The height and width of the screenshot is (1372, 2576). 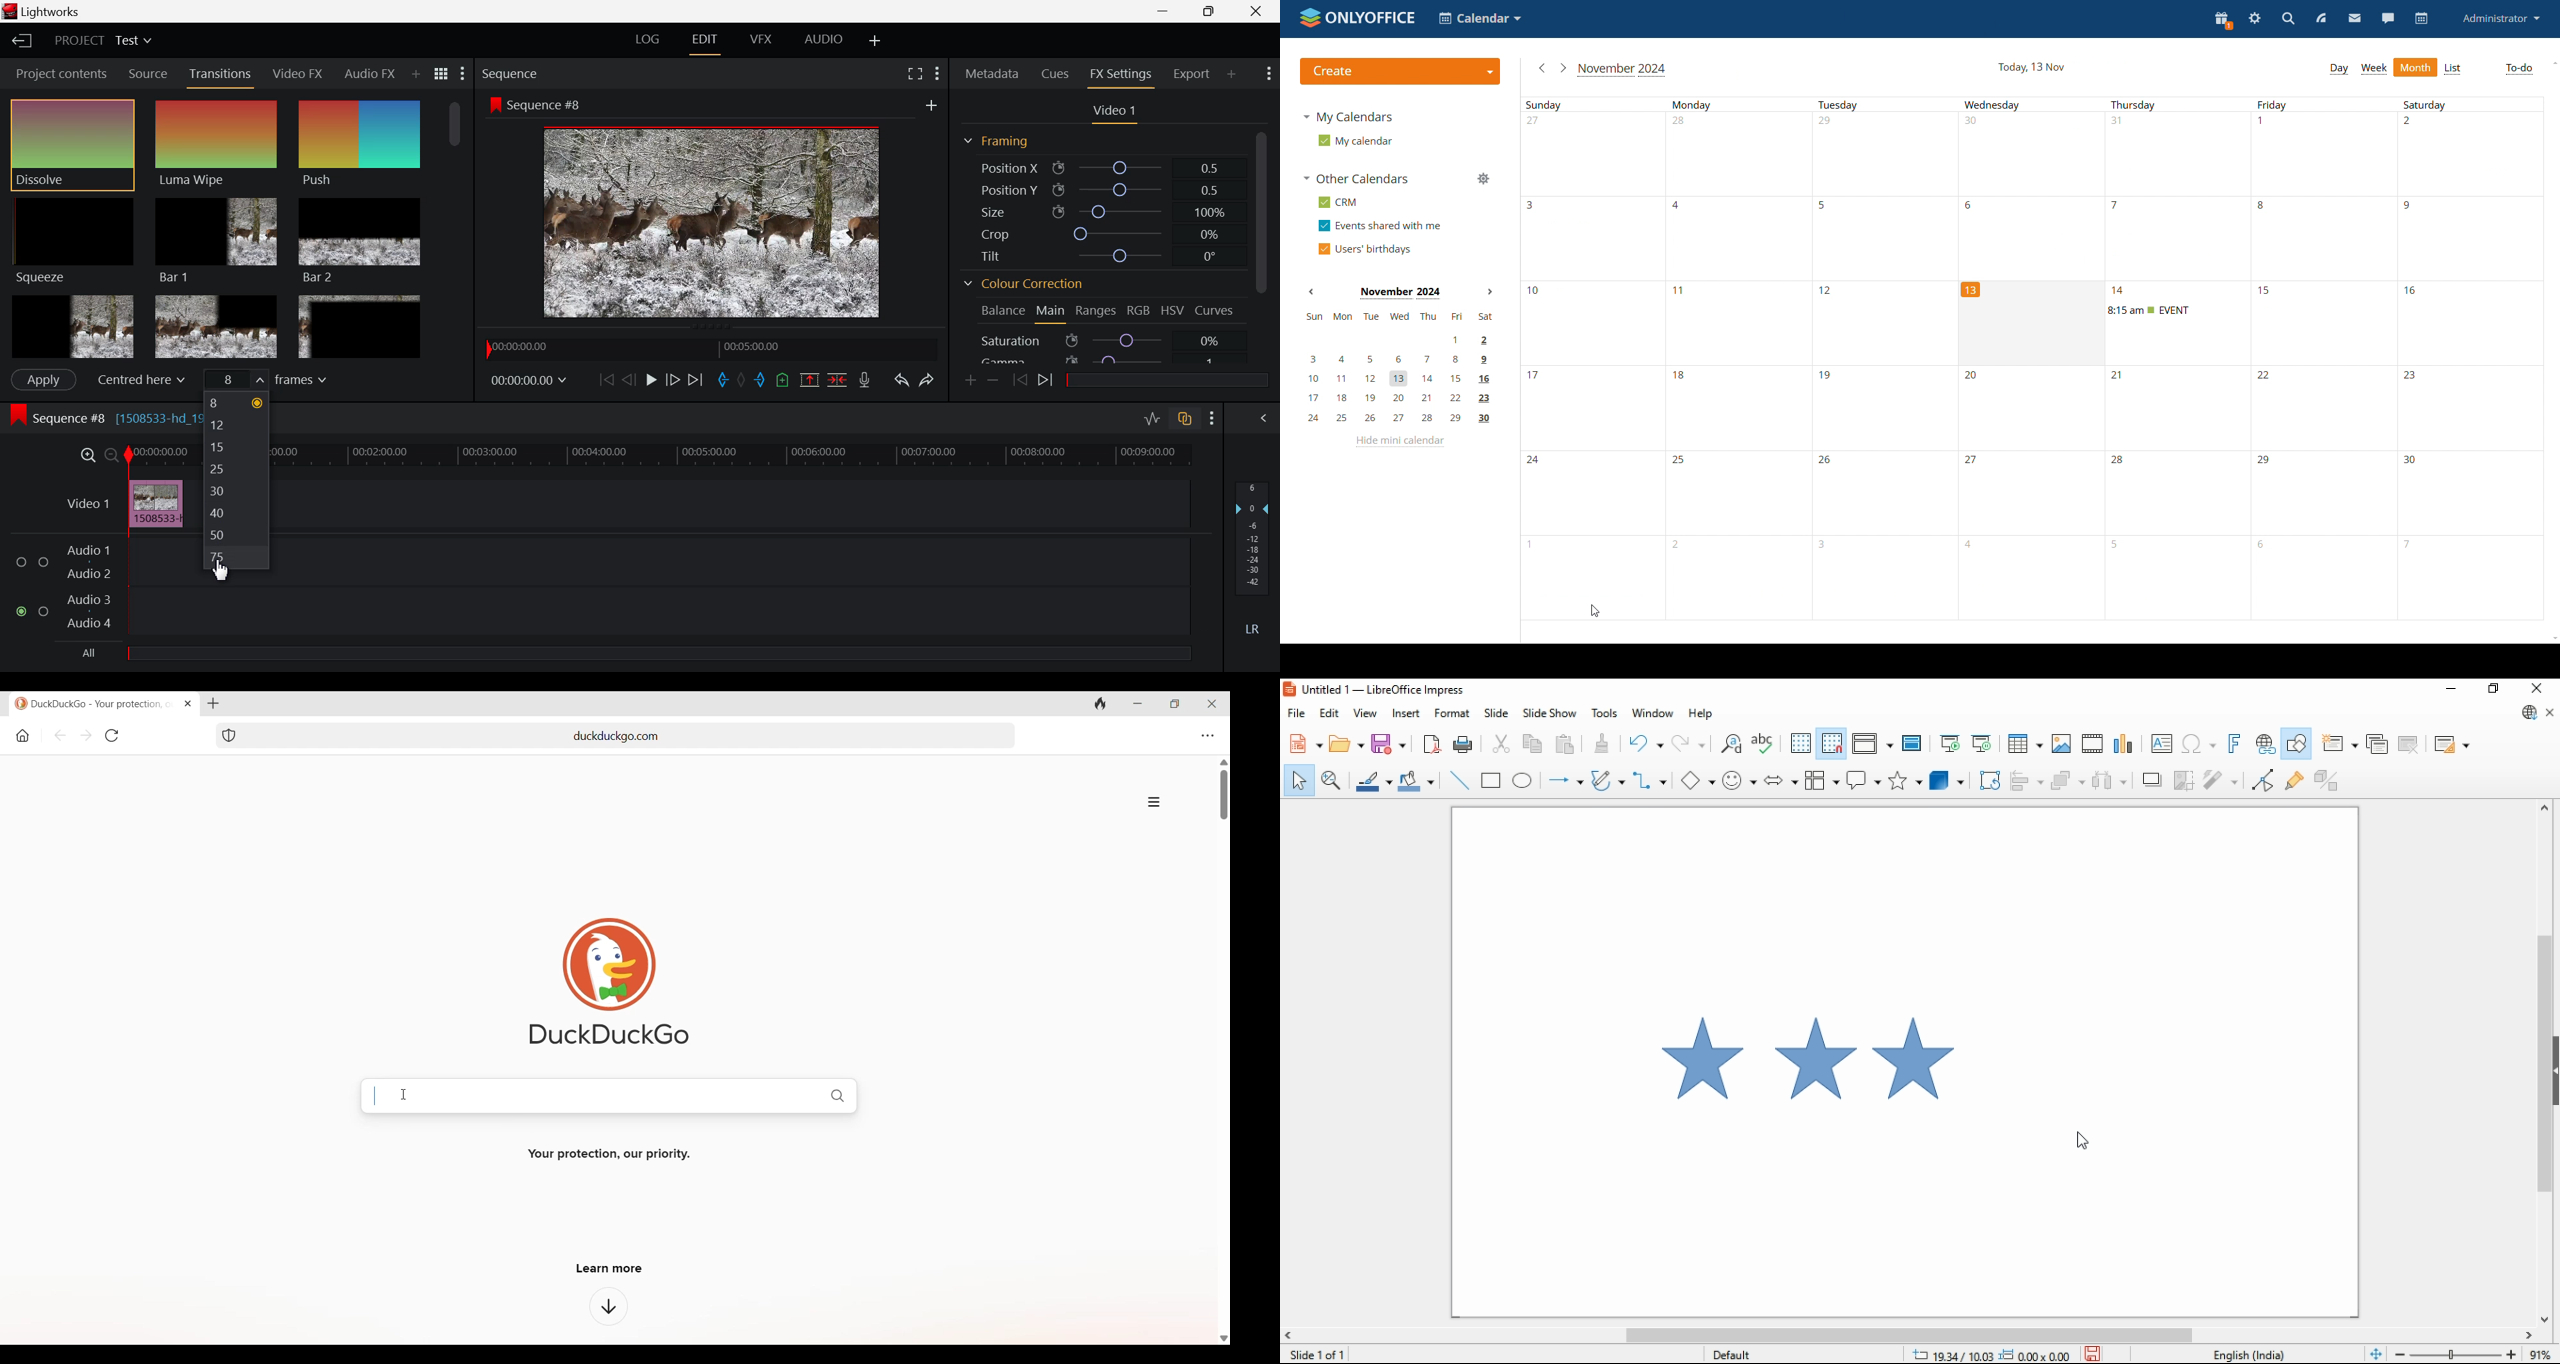 What do you see at coordinates (2061, 742) in the screenshot?
I see `insert image` at bounding box center [2061, 742].